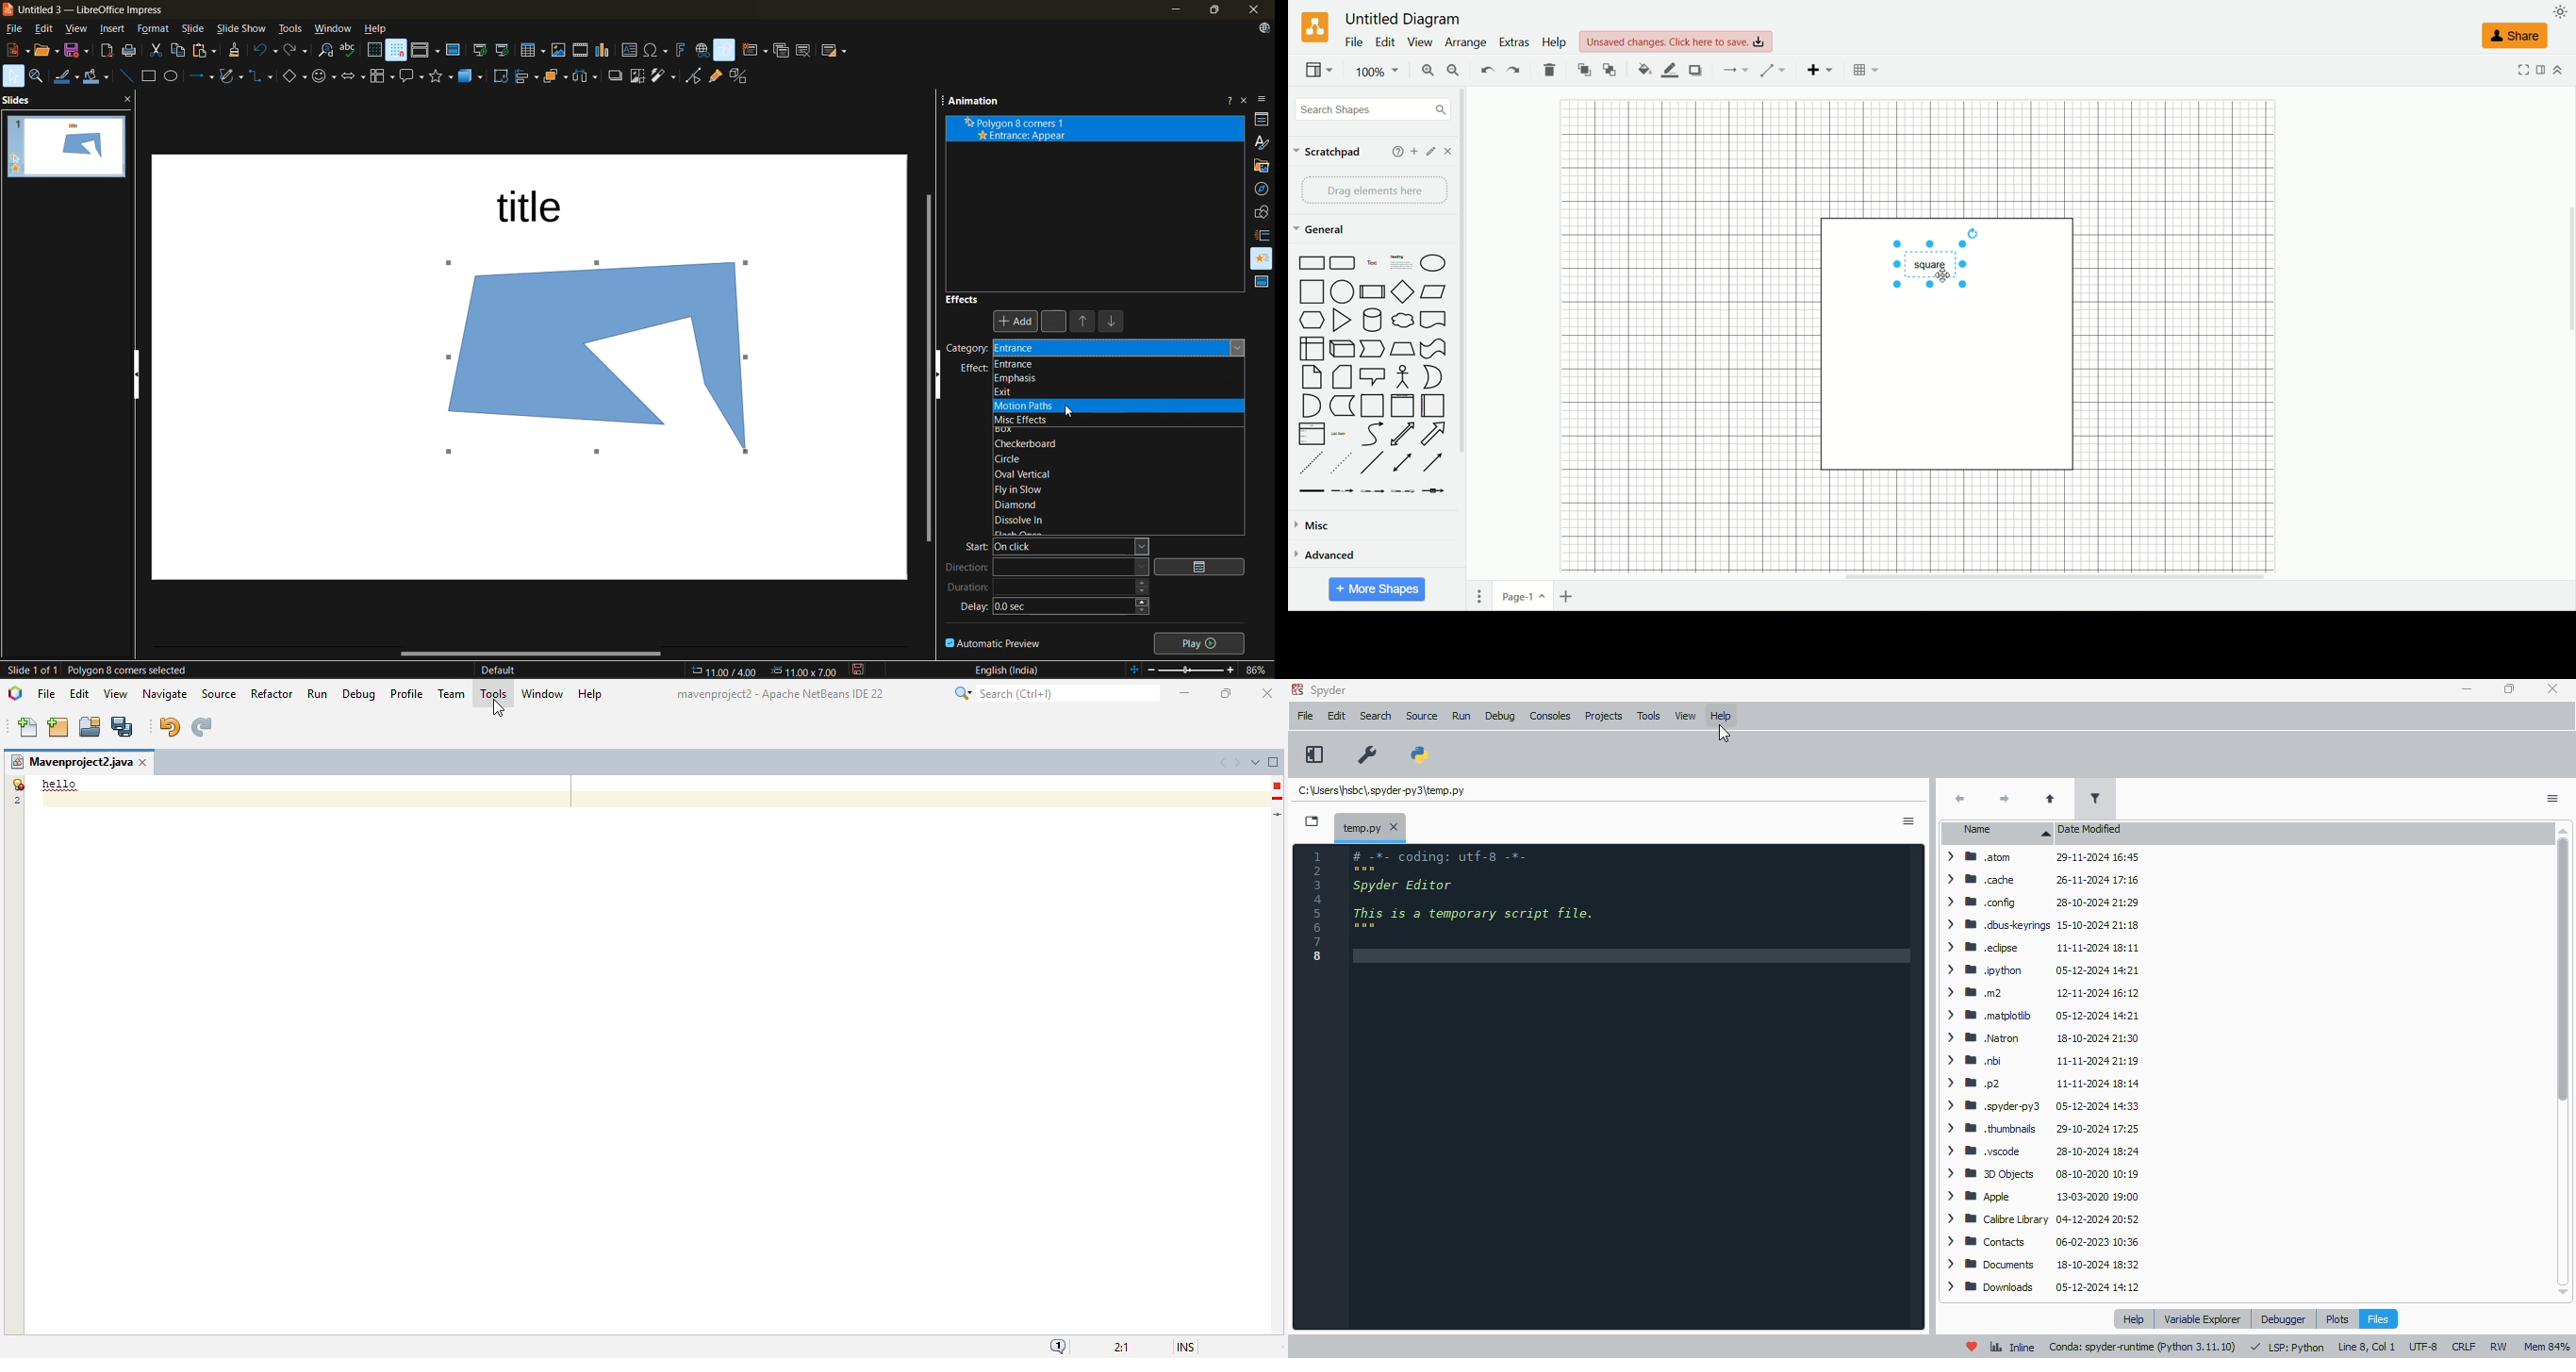  Describe the element at coordinates (2040, 1172) in the screenshot. I see `> BB DObjects 08-10-2020 10:19` at that location.